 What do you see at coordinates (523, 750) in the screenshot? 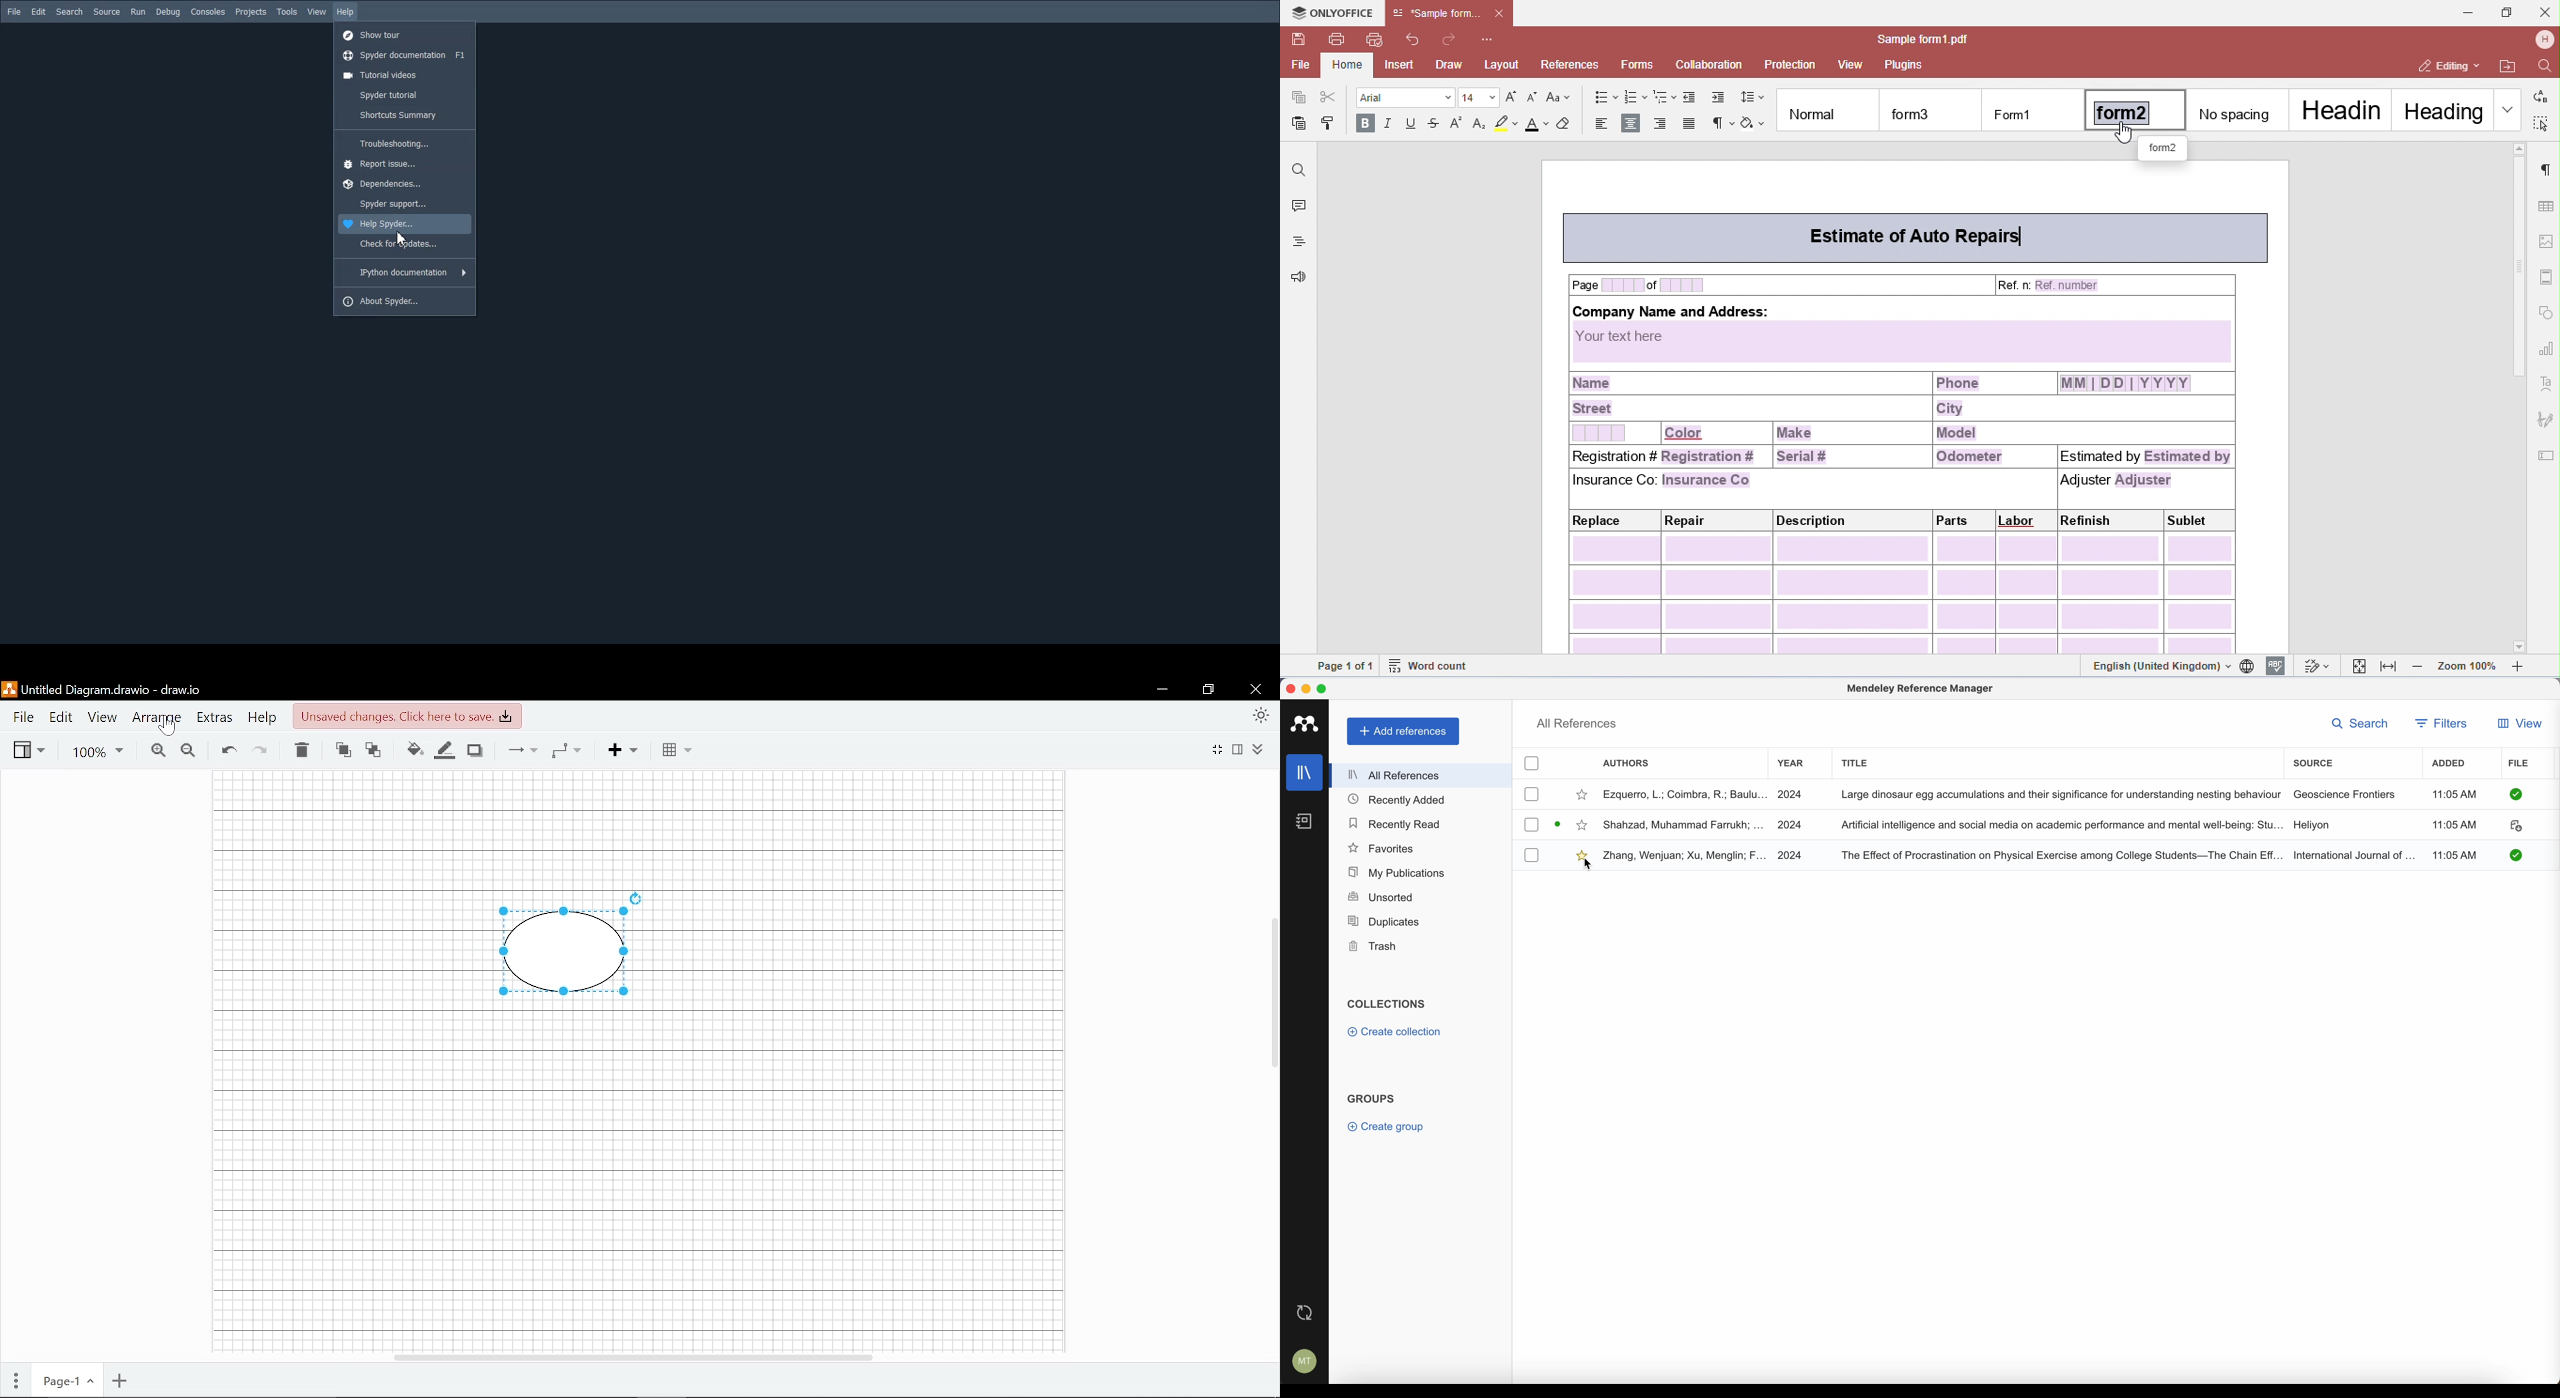
I see `Connector` at bounding box center [523, 750].